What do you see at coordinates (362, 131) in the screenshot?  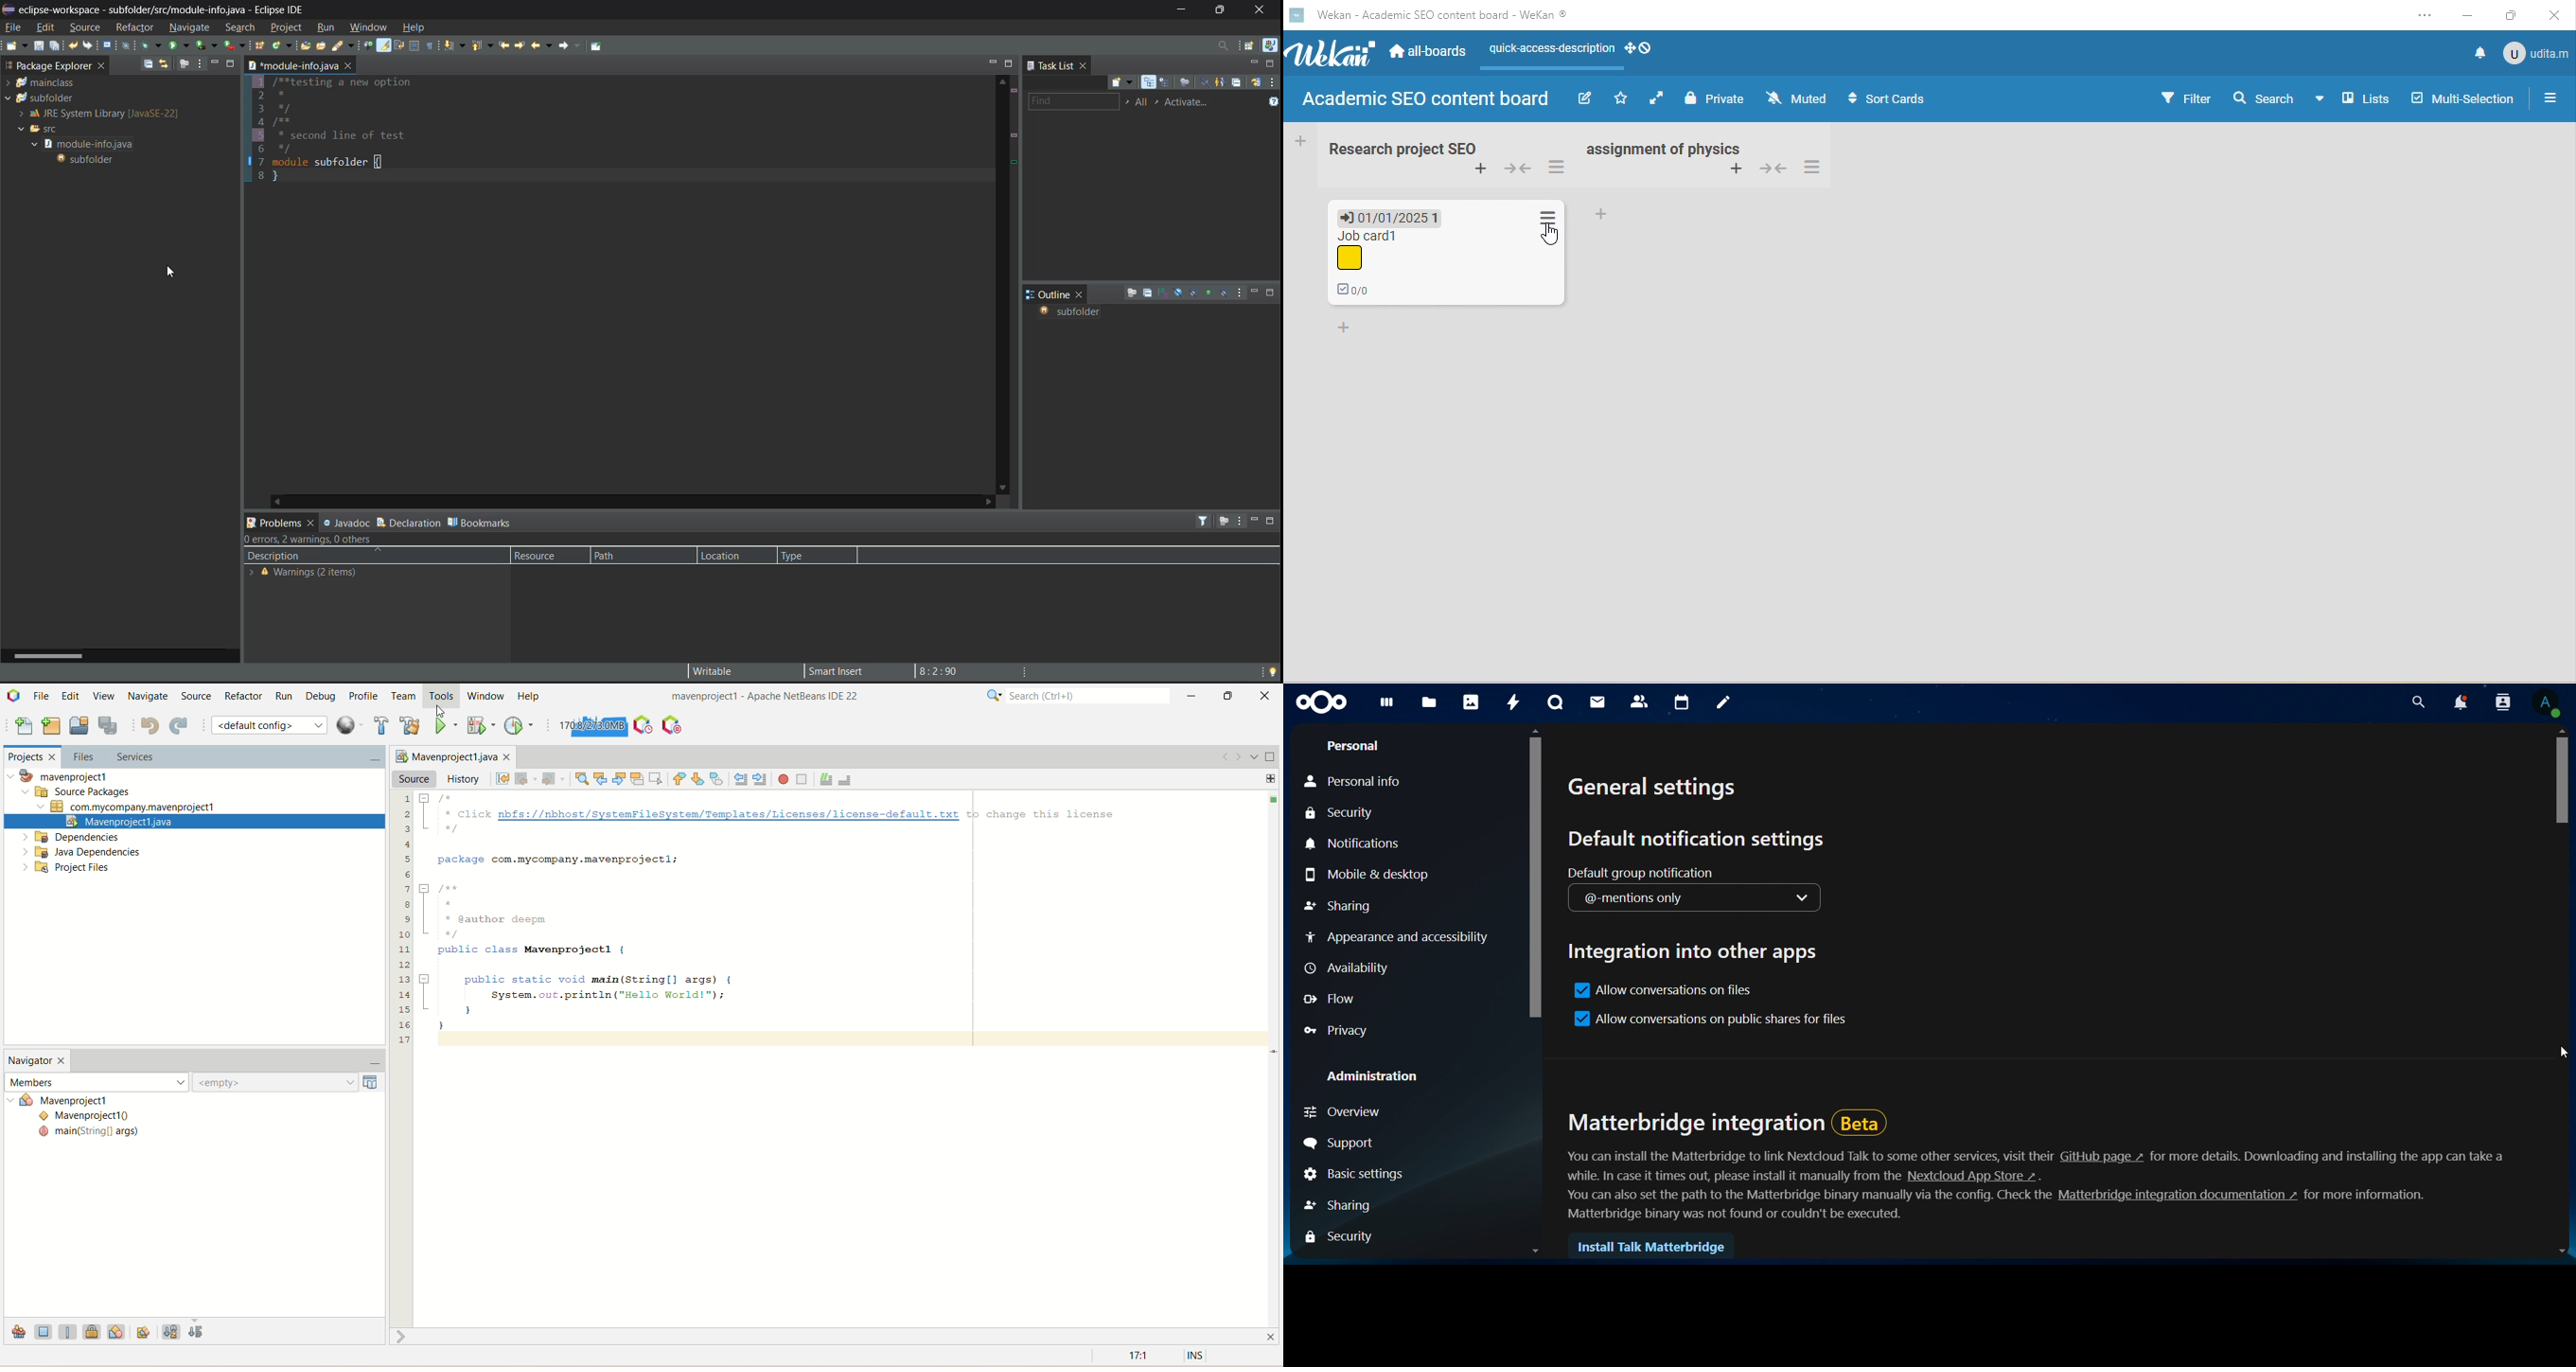 I see `1 /**testing a new option 2 * 3 */ 4 /** 5 * second line of test 6 */ 7 module subfolder{ 8 }` at bounding box center [362, 131].